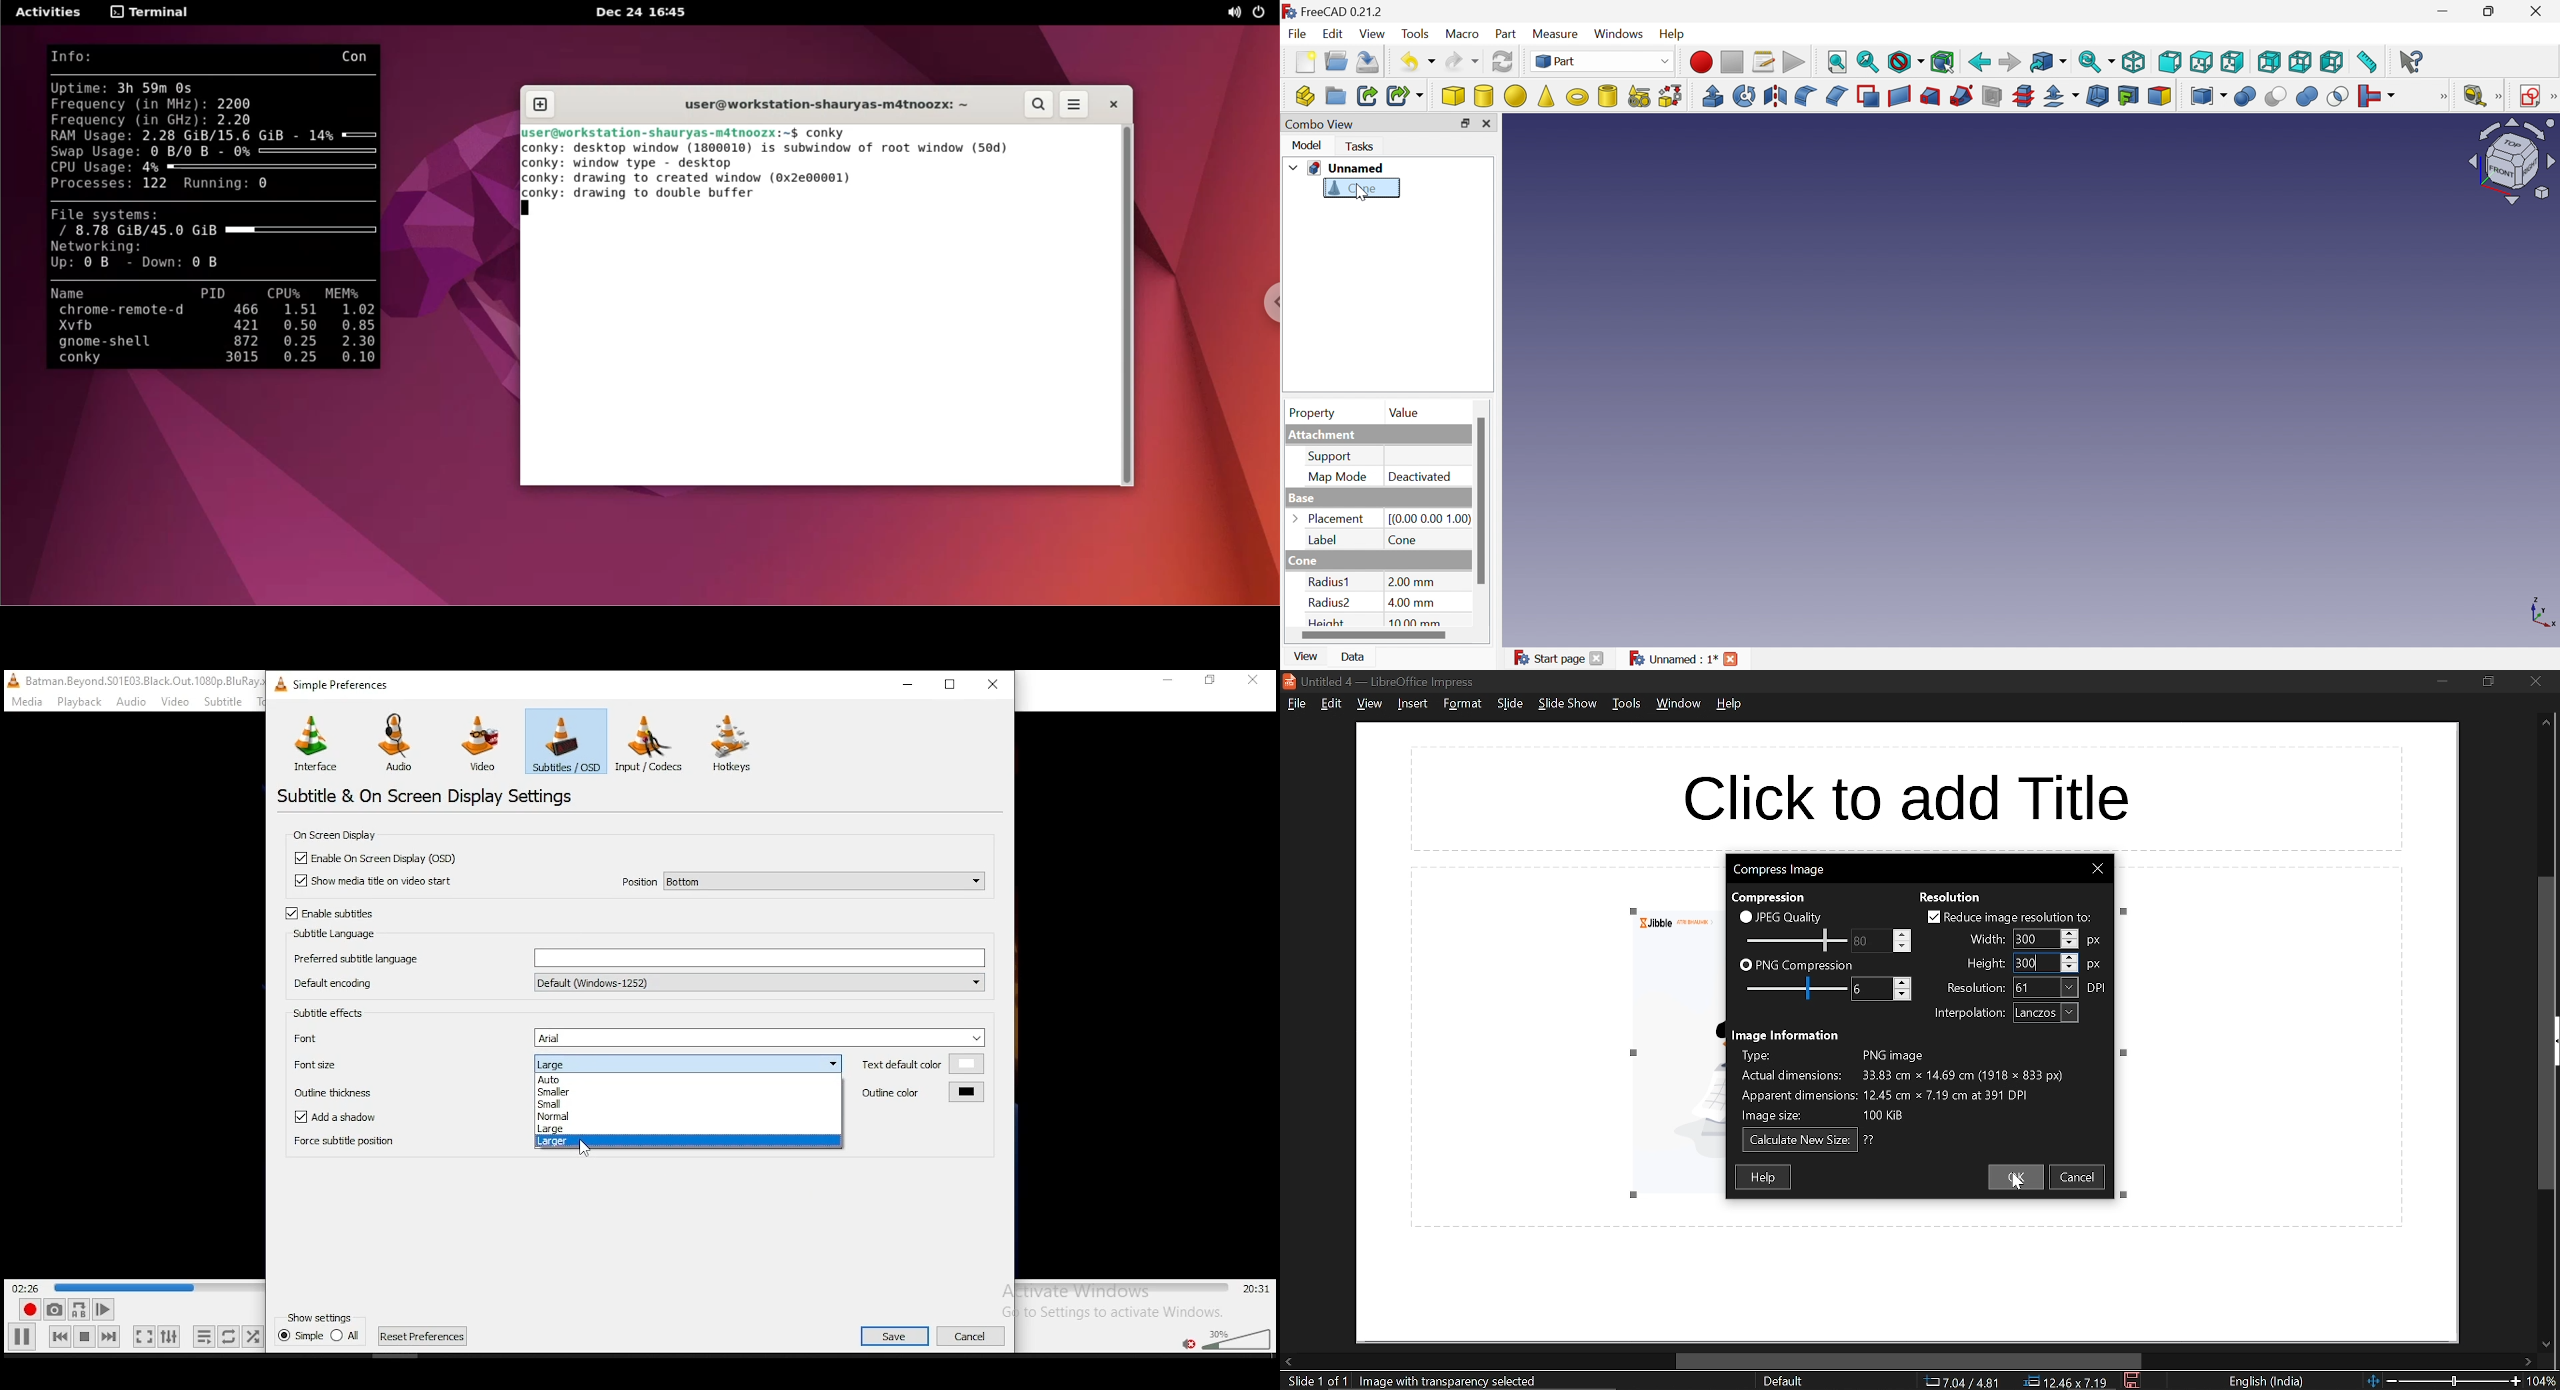 Image resolution: width=2576 pixels, height=1400 pixels. What do you see at coordinates (923, 1091) in the screenshot?
I see `outline color` at bounding box center [923, 1091].